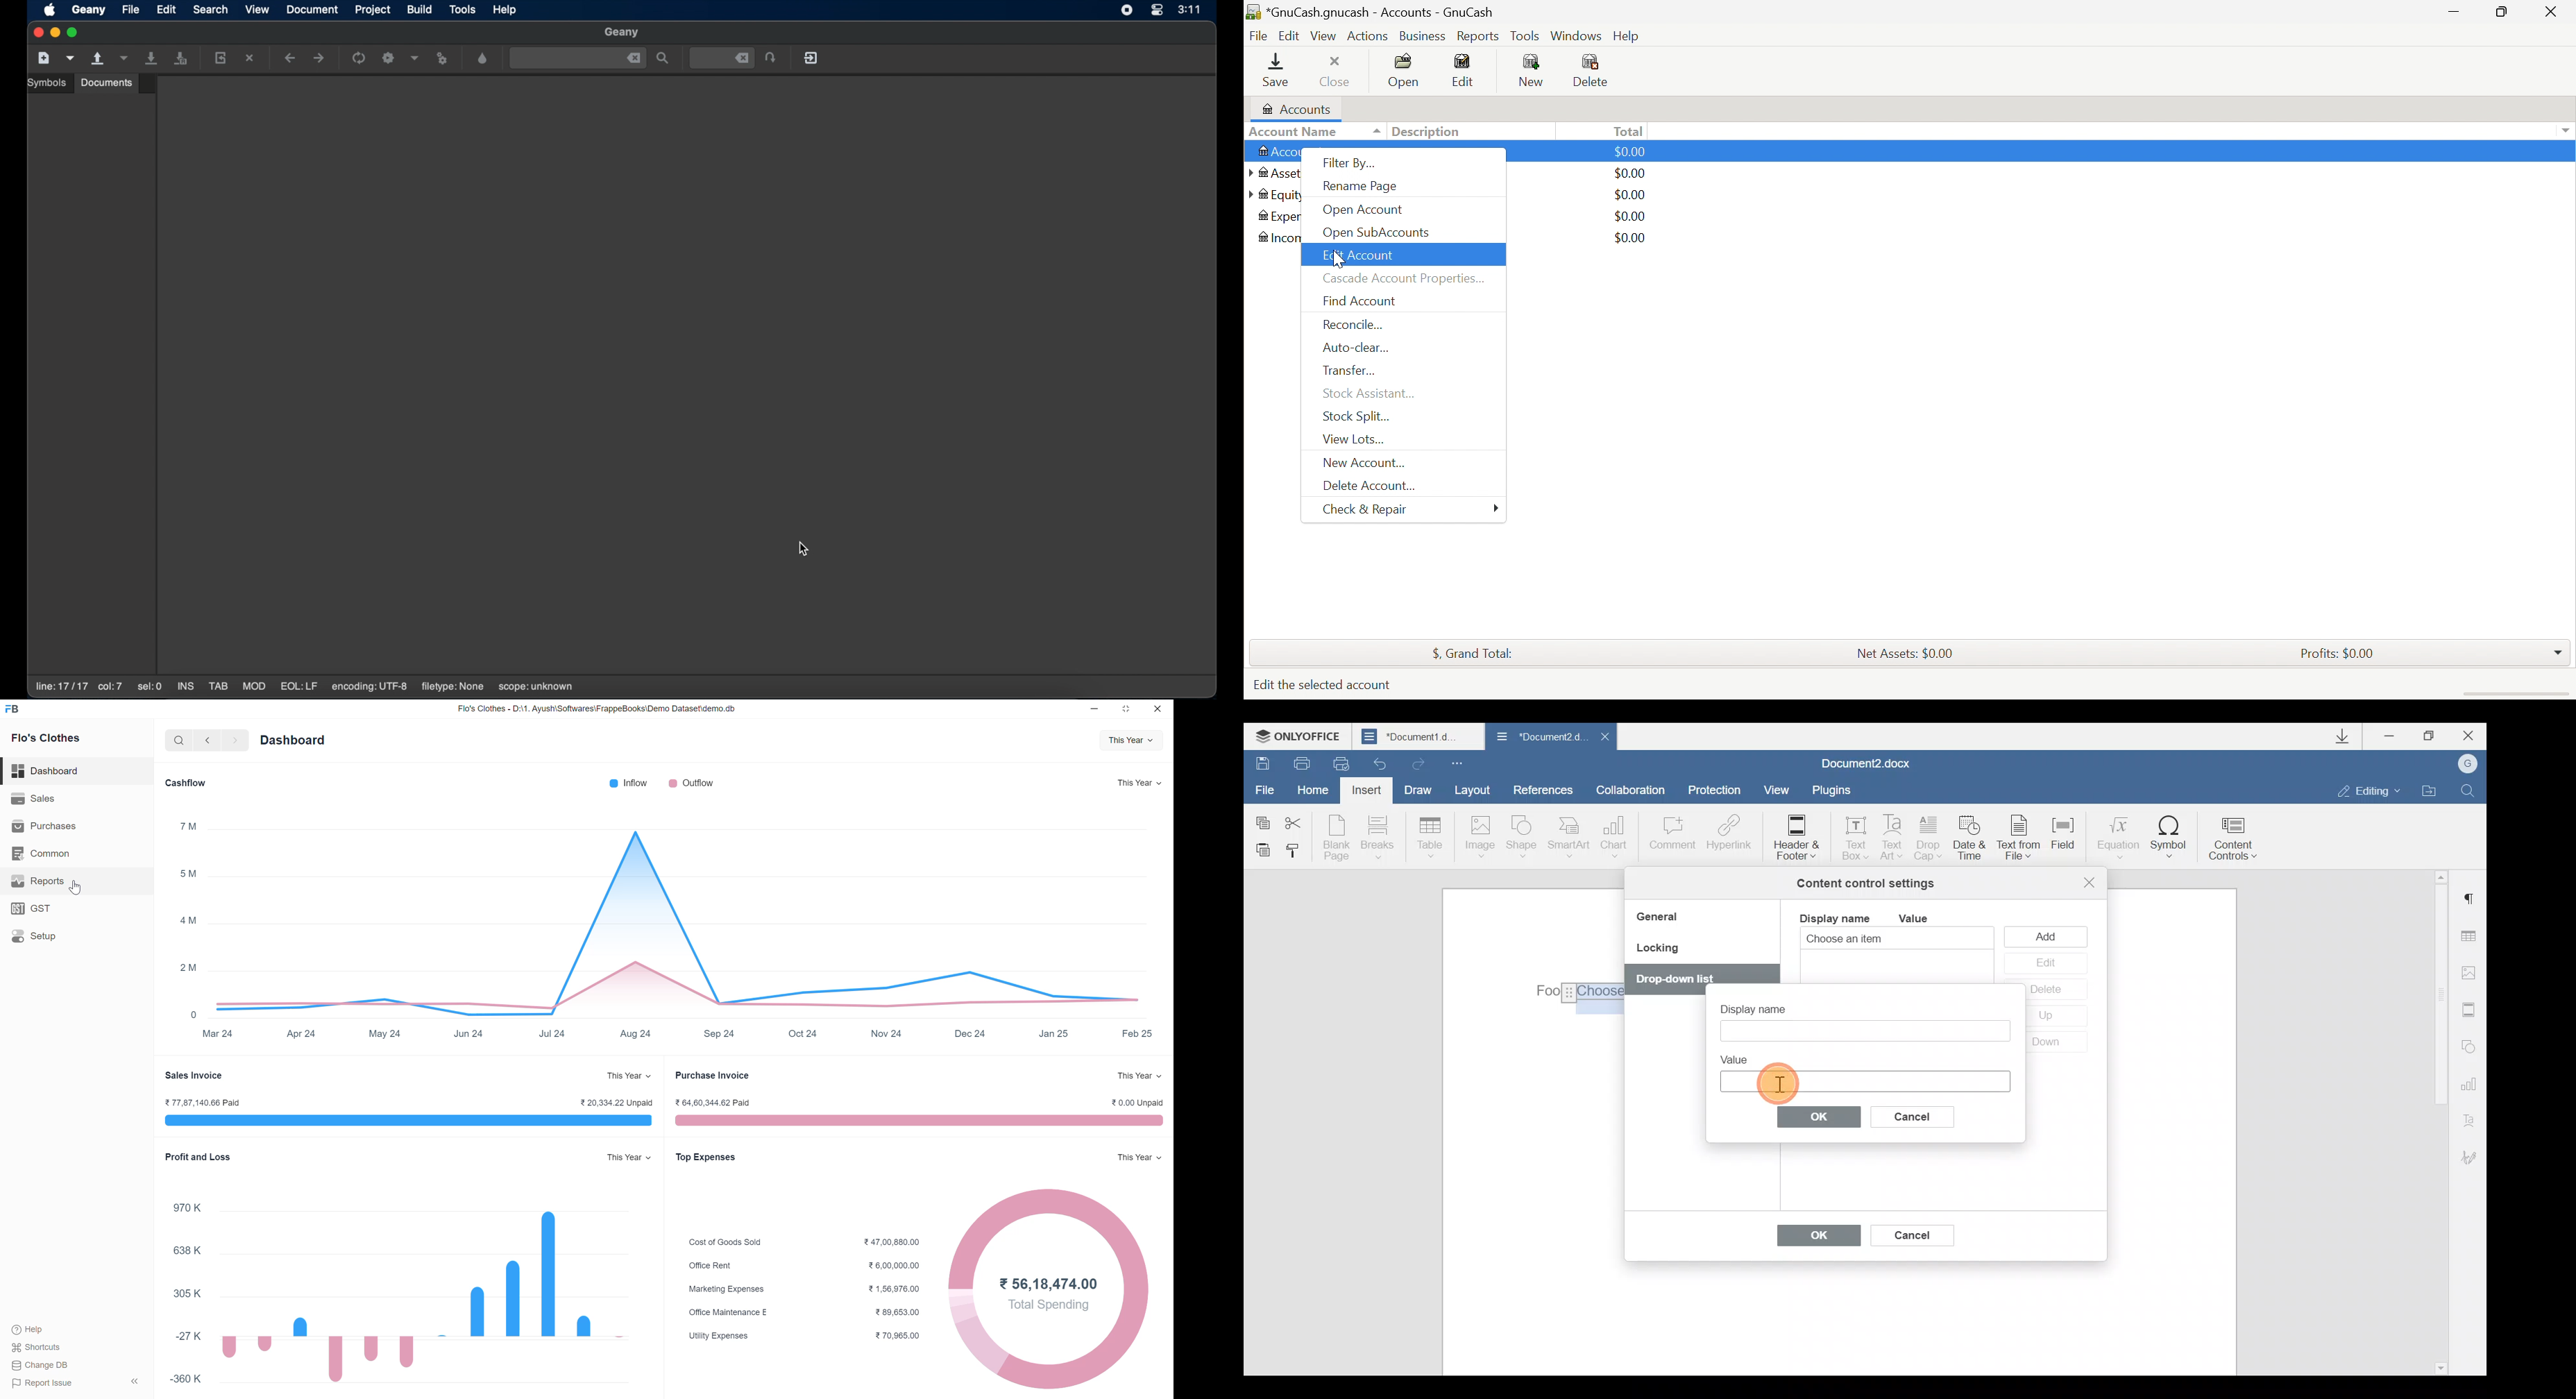 The image size is (2576, 1400). What do you see at coordinates (189, 967) in the screenshot?
I see `2 M` at bounding box center [189, 967].